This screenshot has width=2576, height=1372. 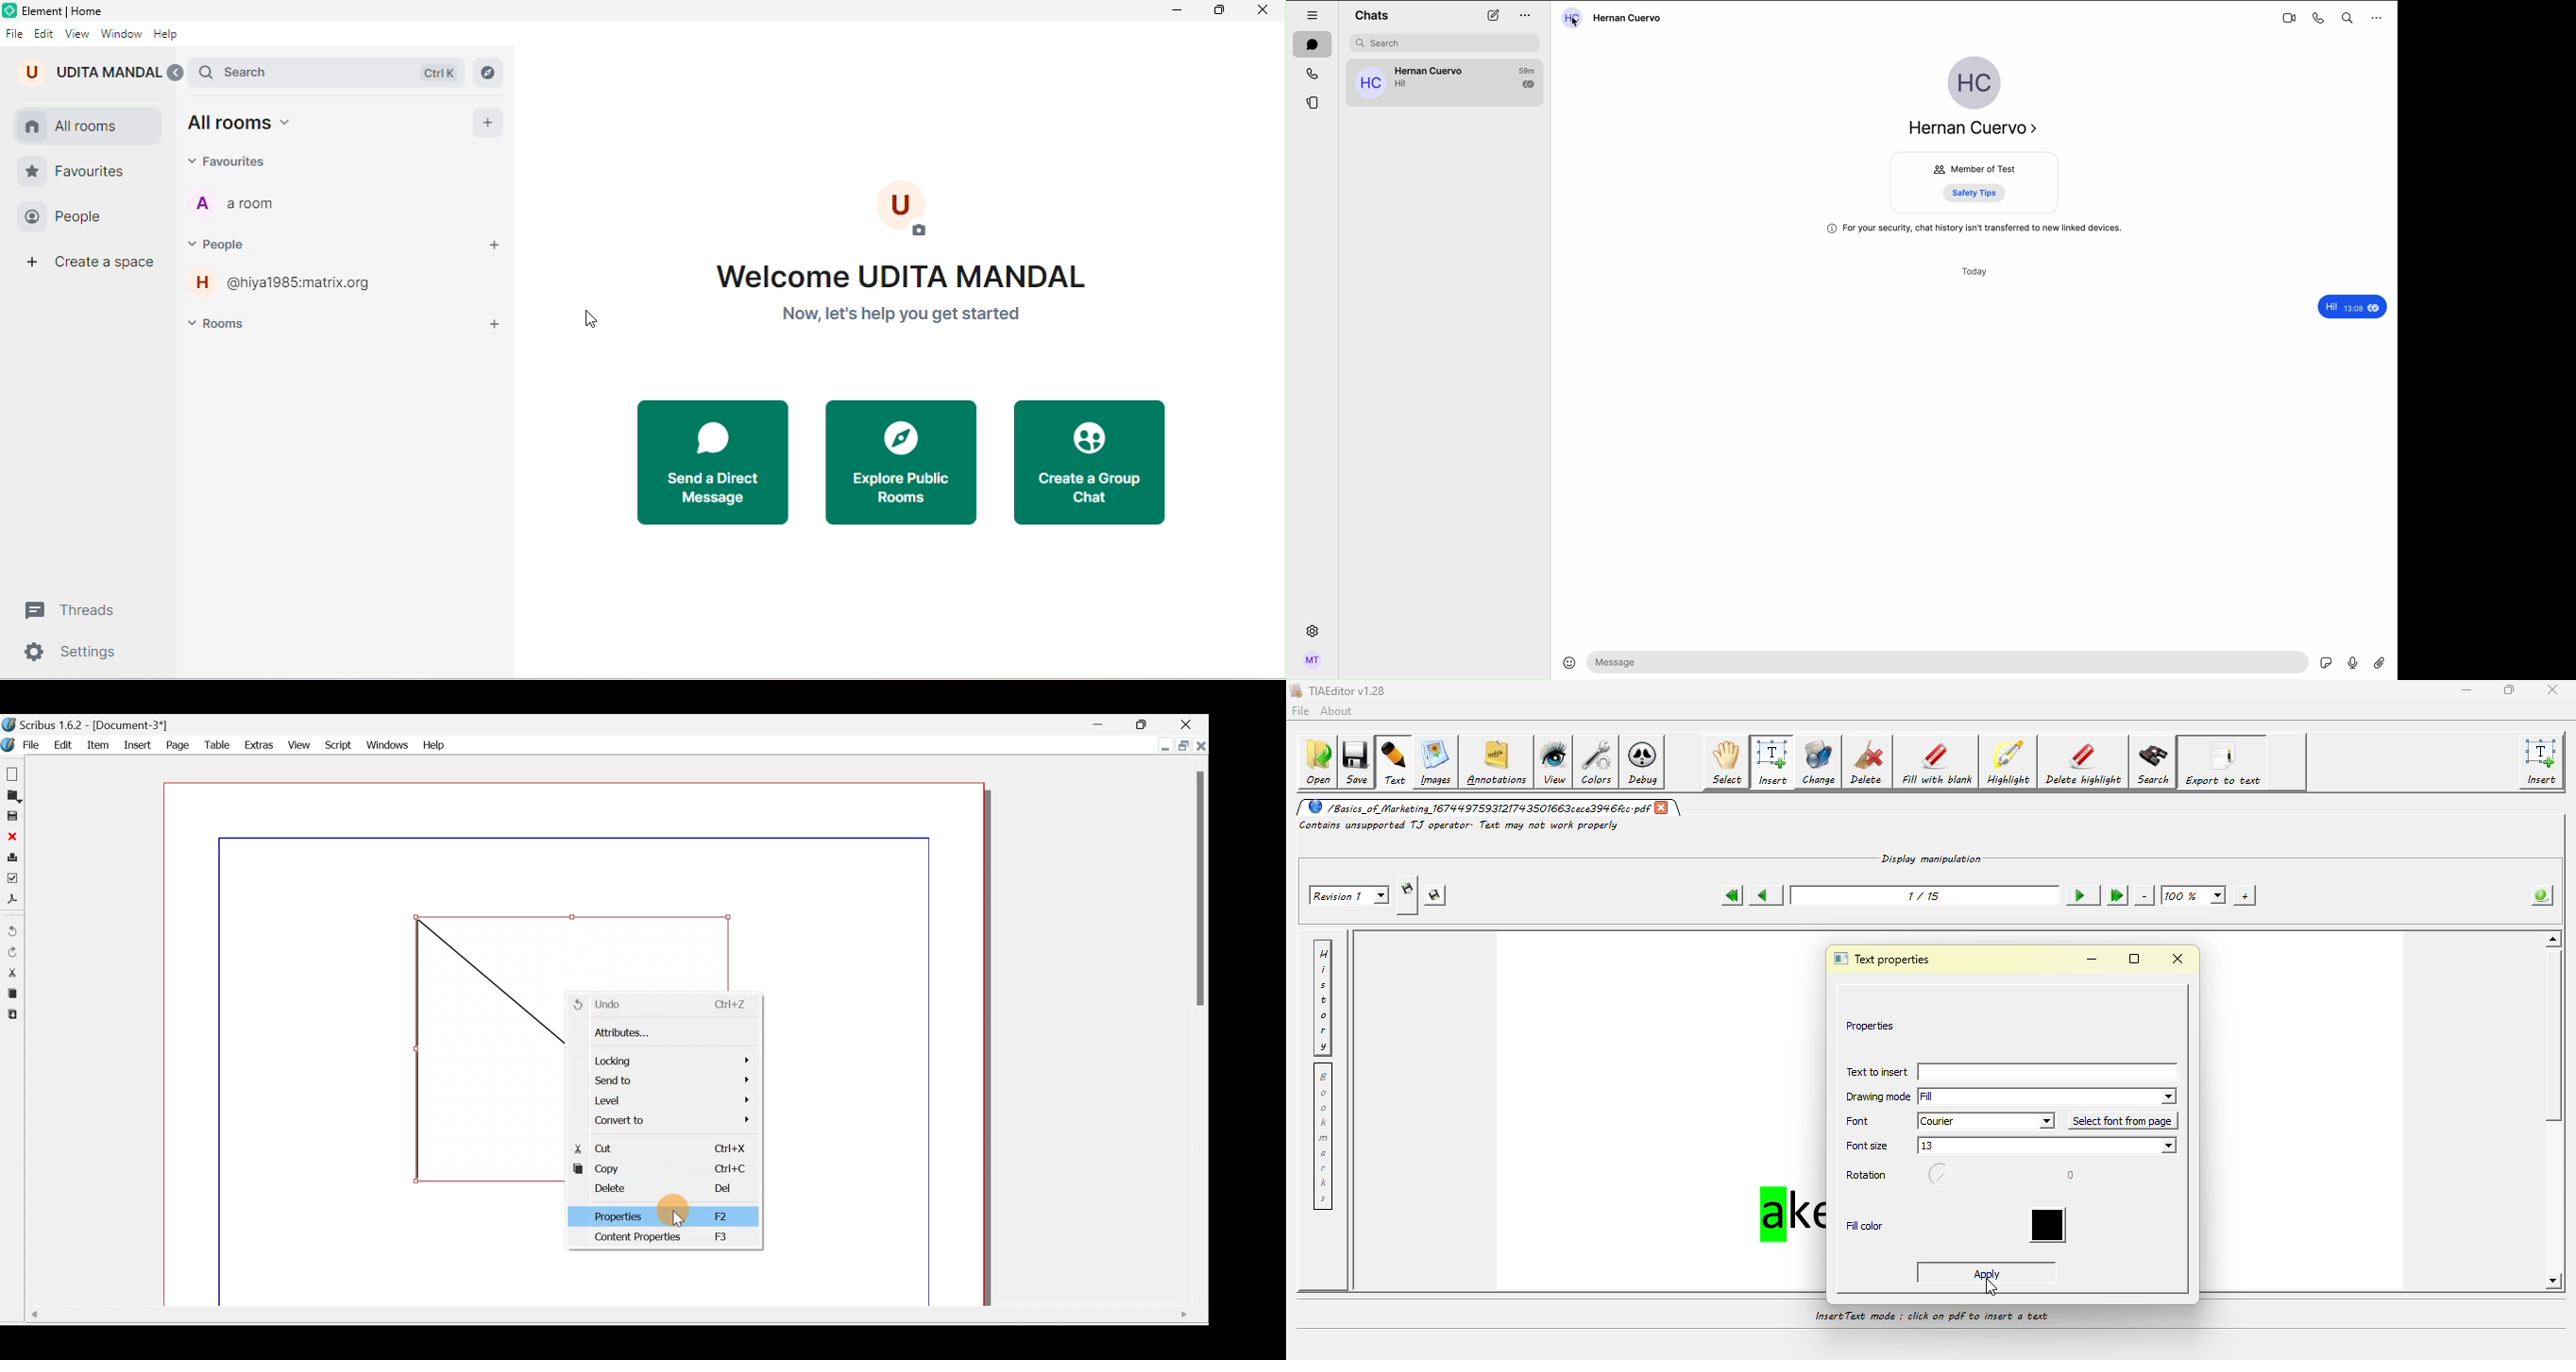 I want to click on file, so click(x=15, y=33).